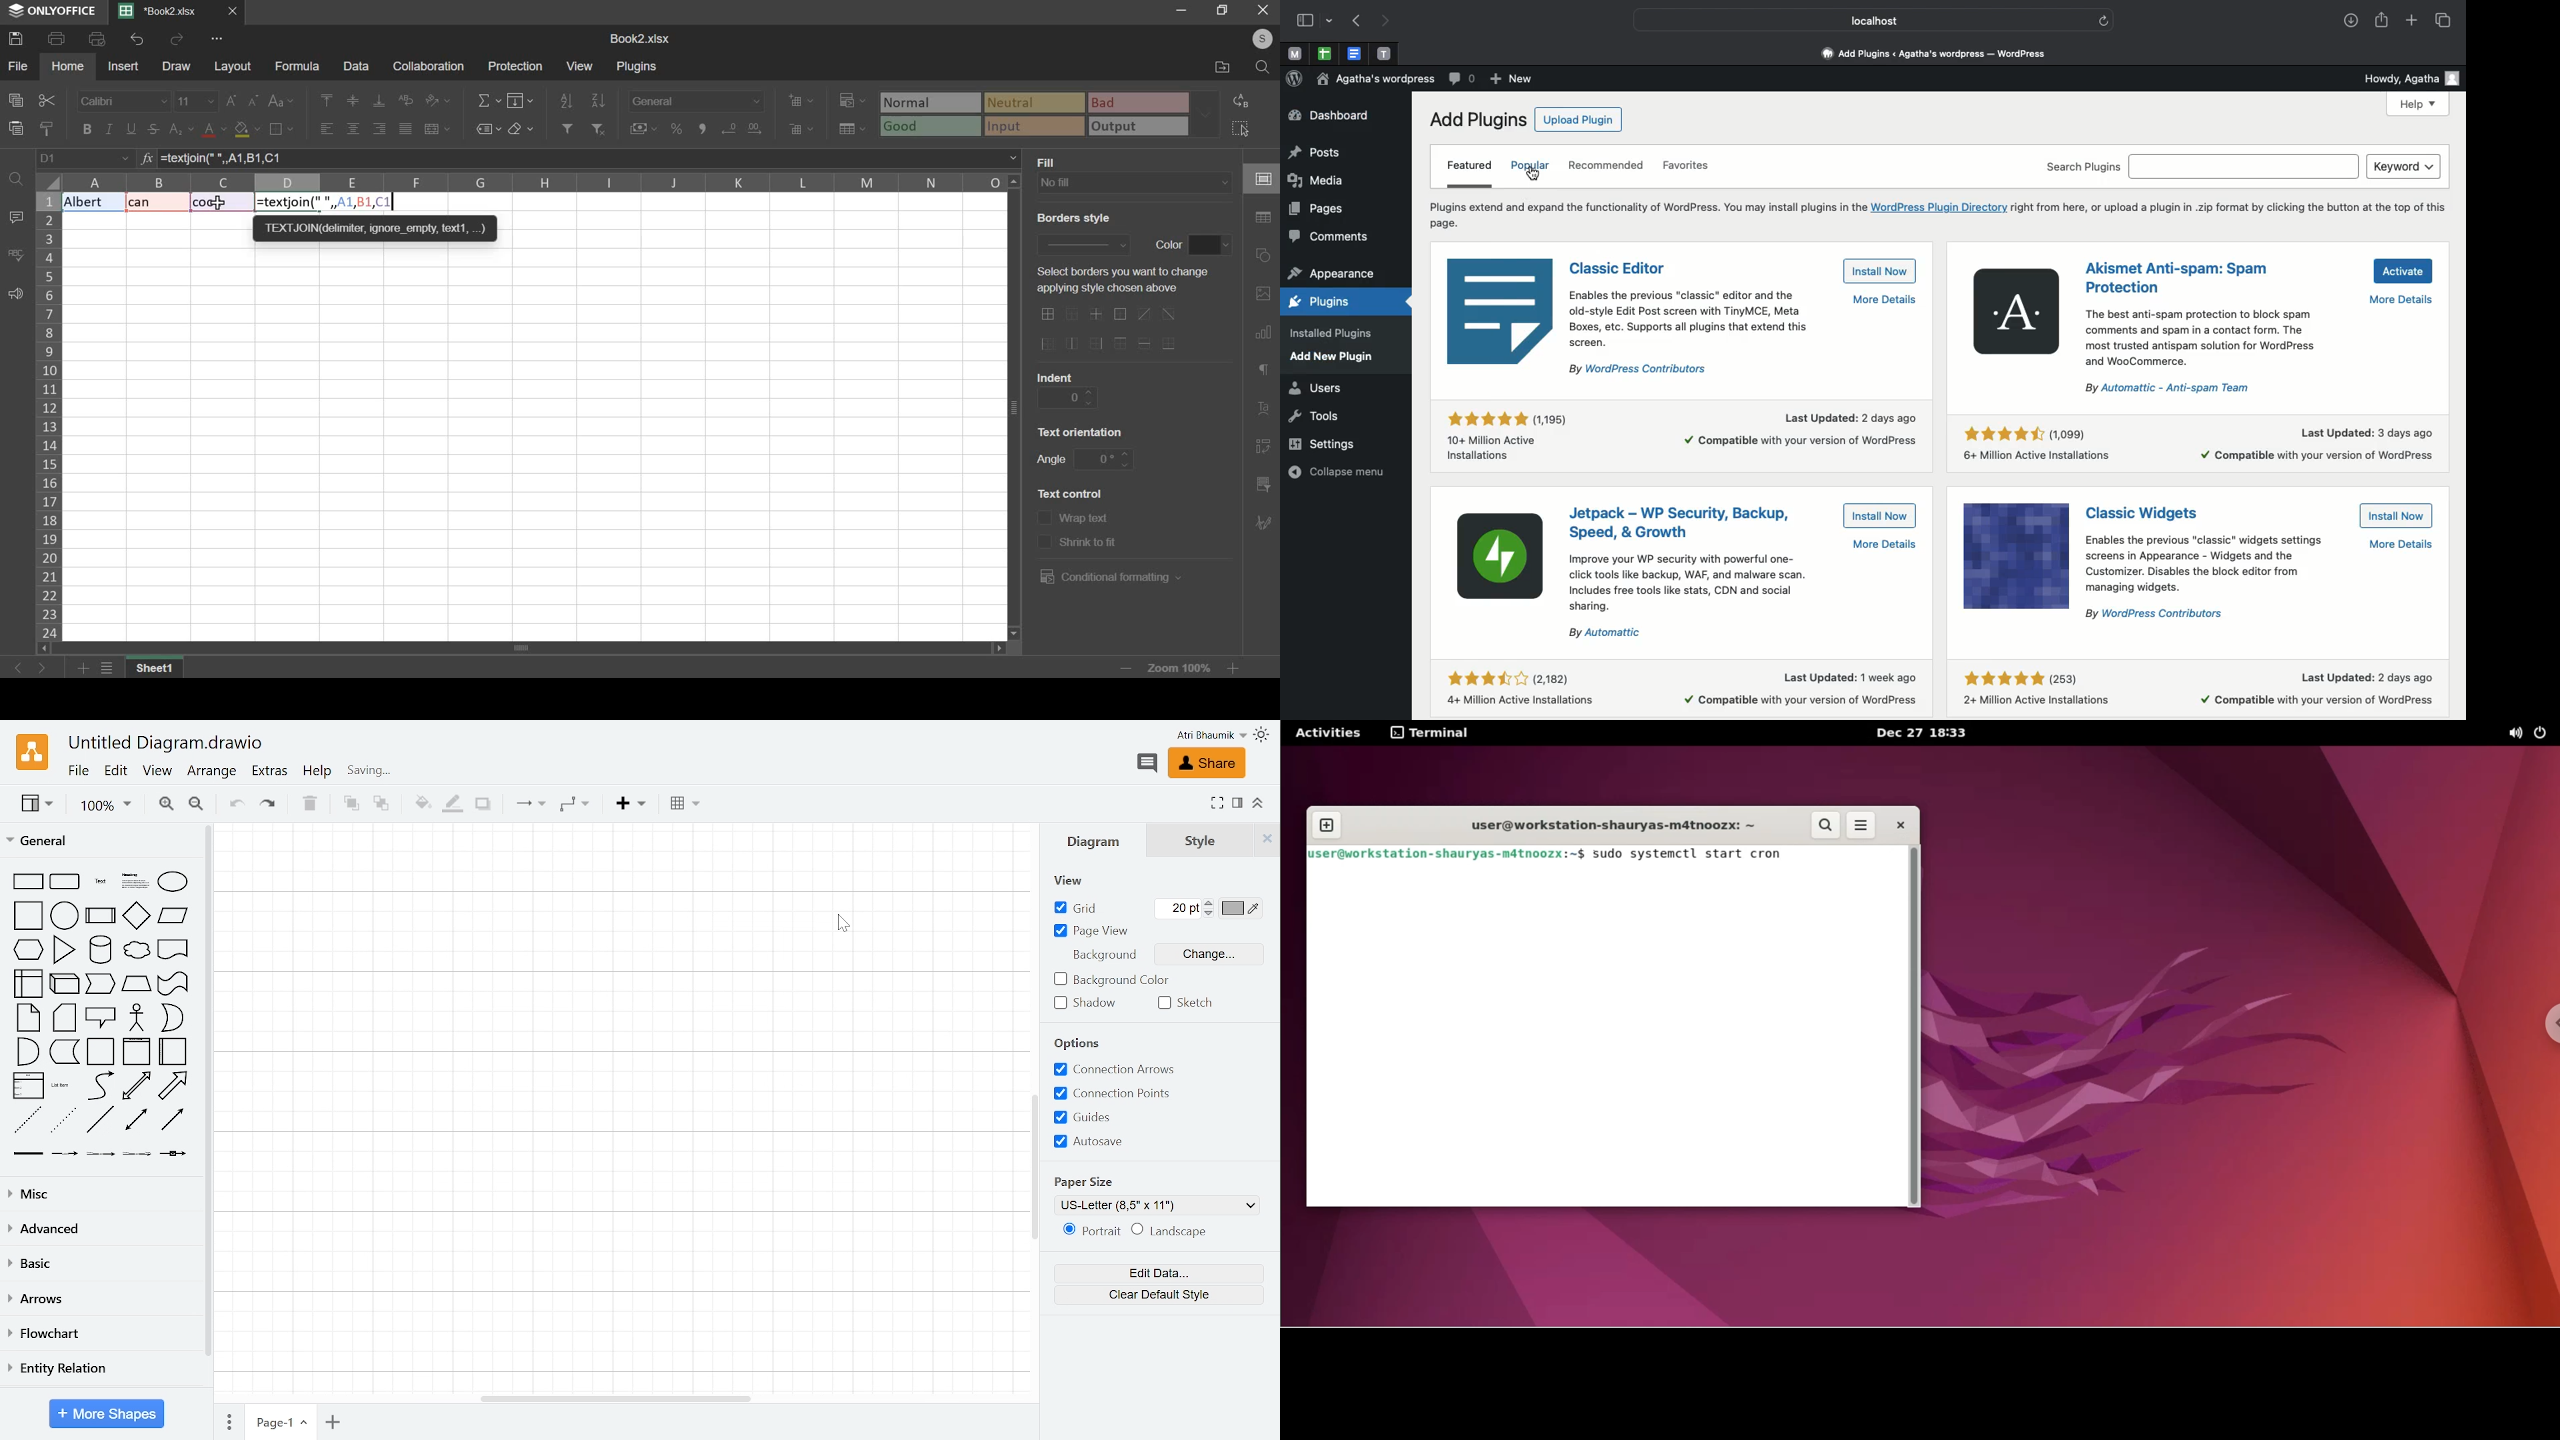 The height and width of the screenshot is (1456, 2576). Describe the element at coordinates (218, 39) in the screenshot. I see `view more` at that location.